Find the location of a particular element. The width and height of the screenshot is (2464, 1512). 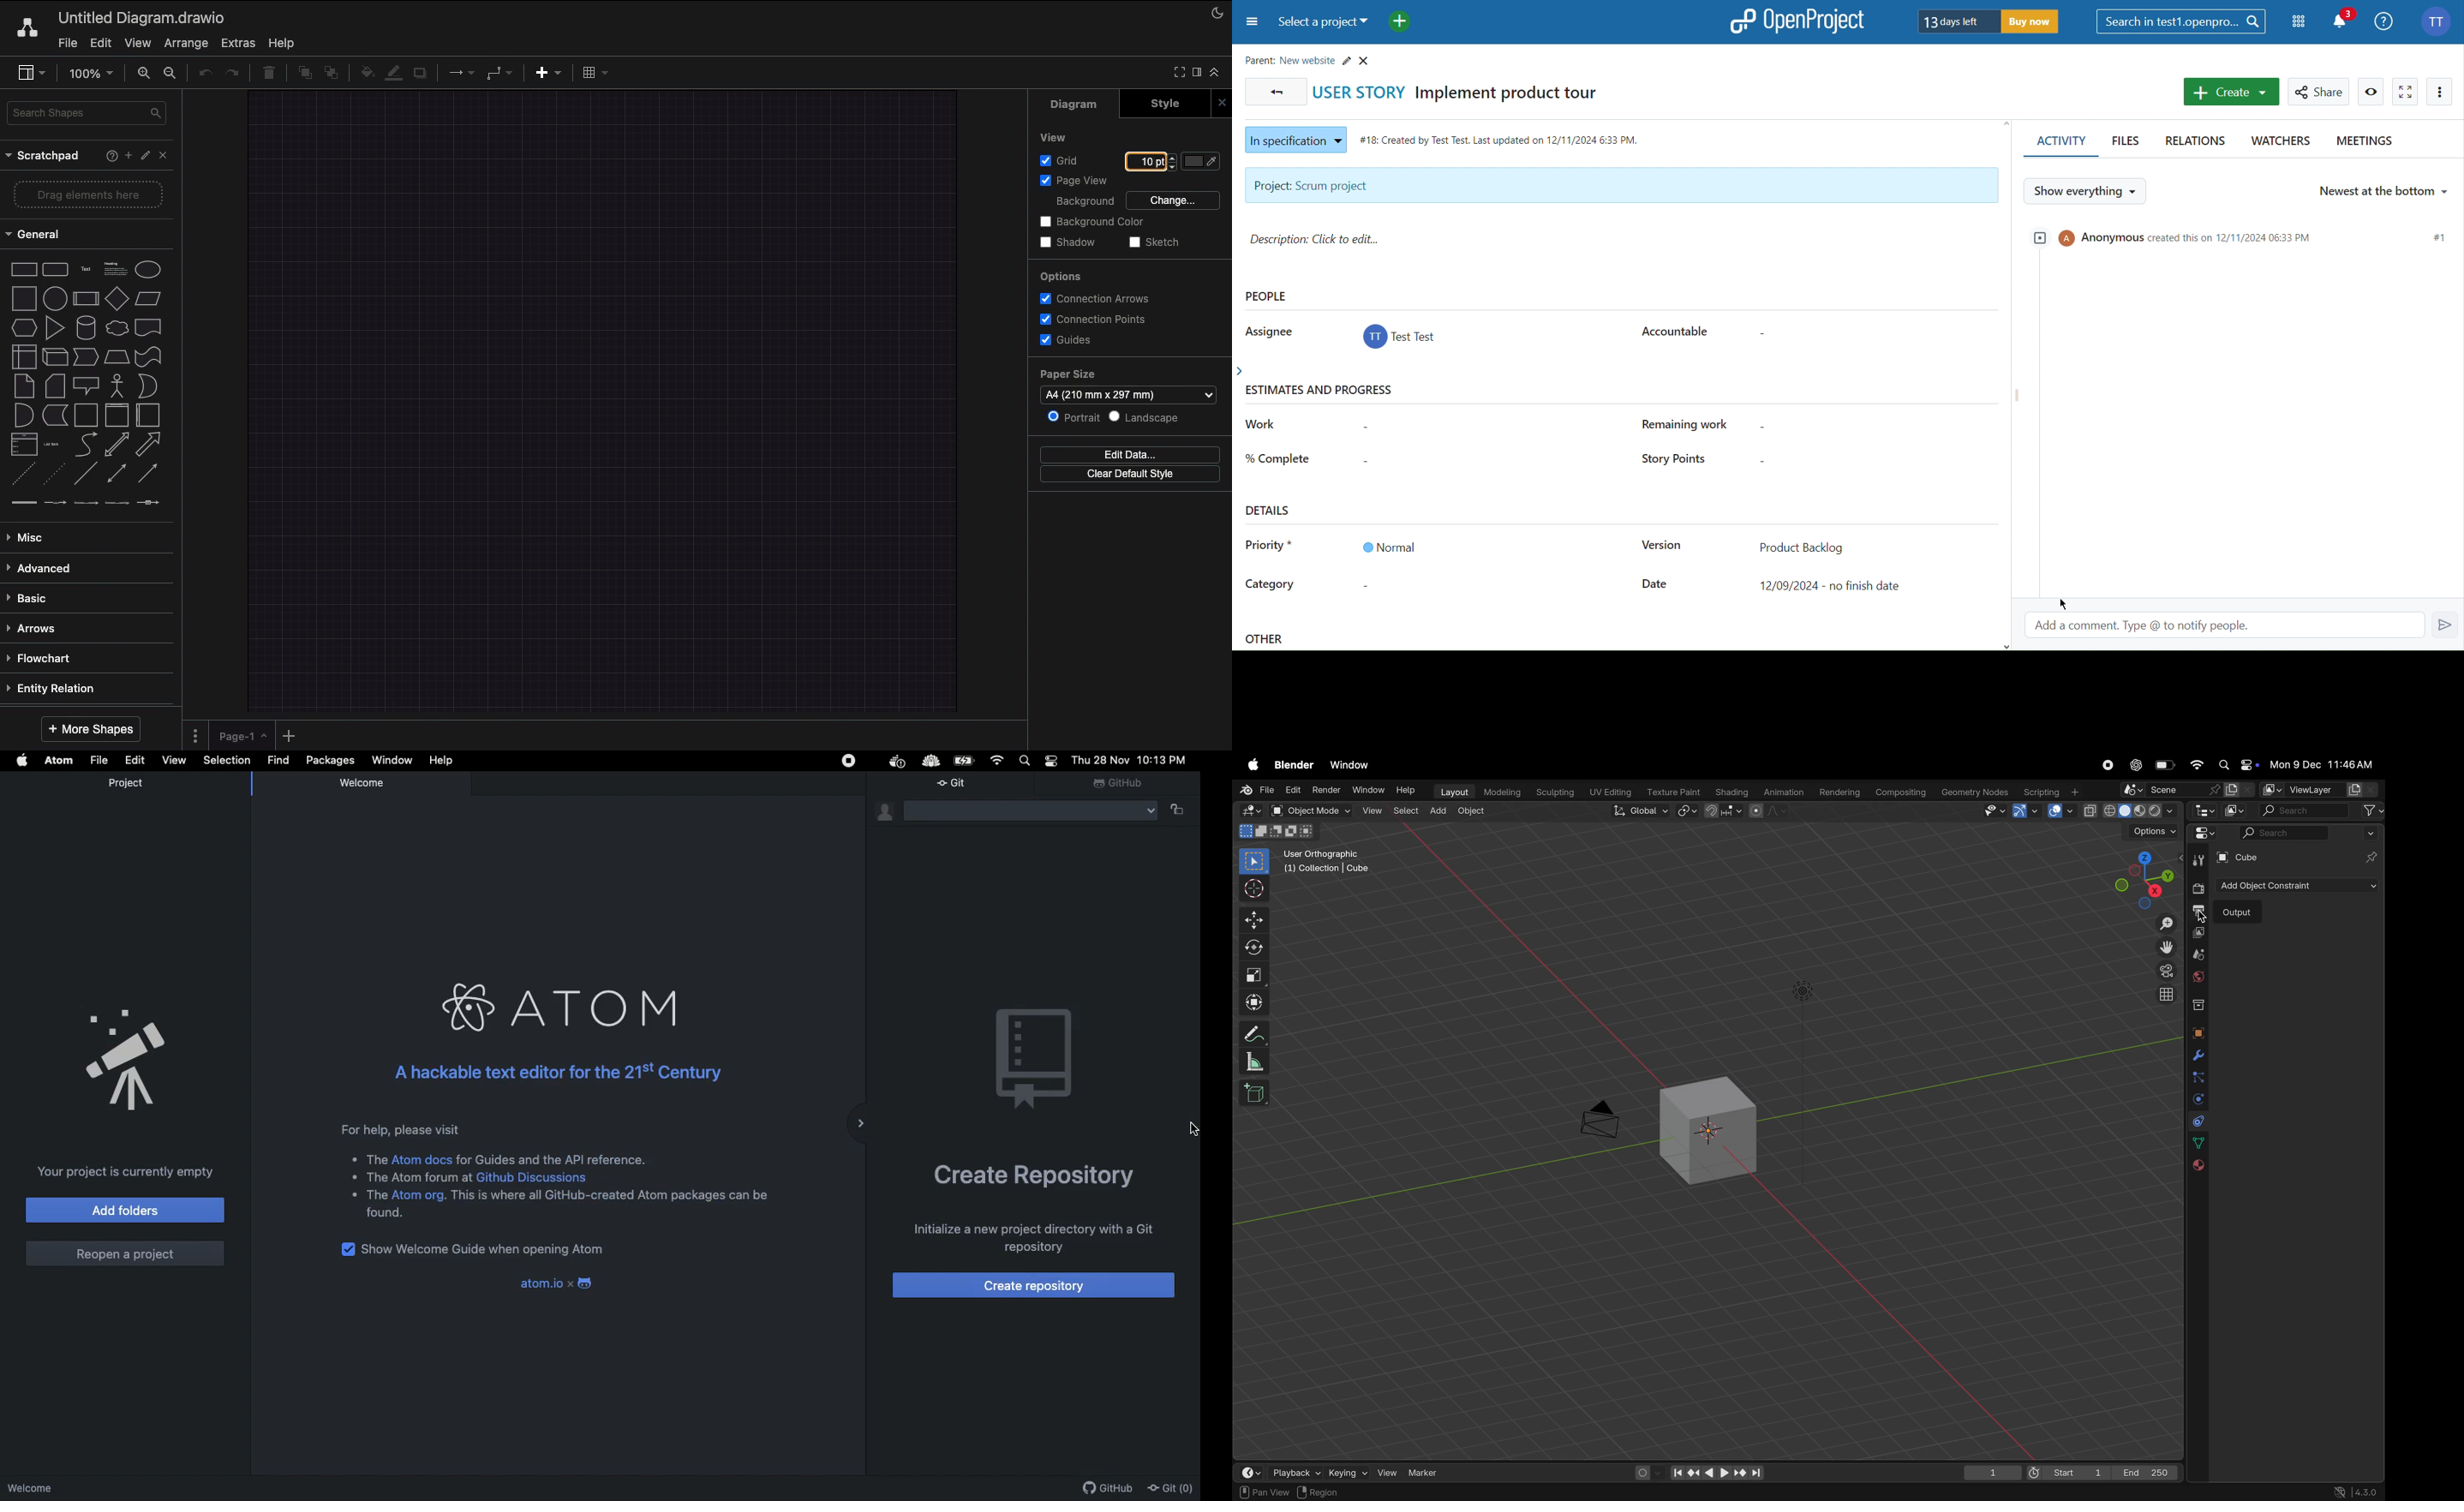

Sculpting is located at coordinates (1552, 792).